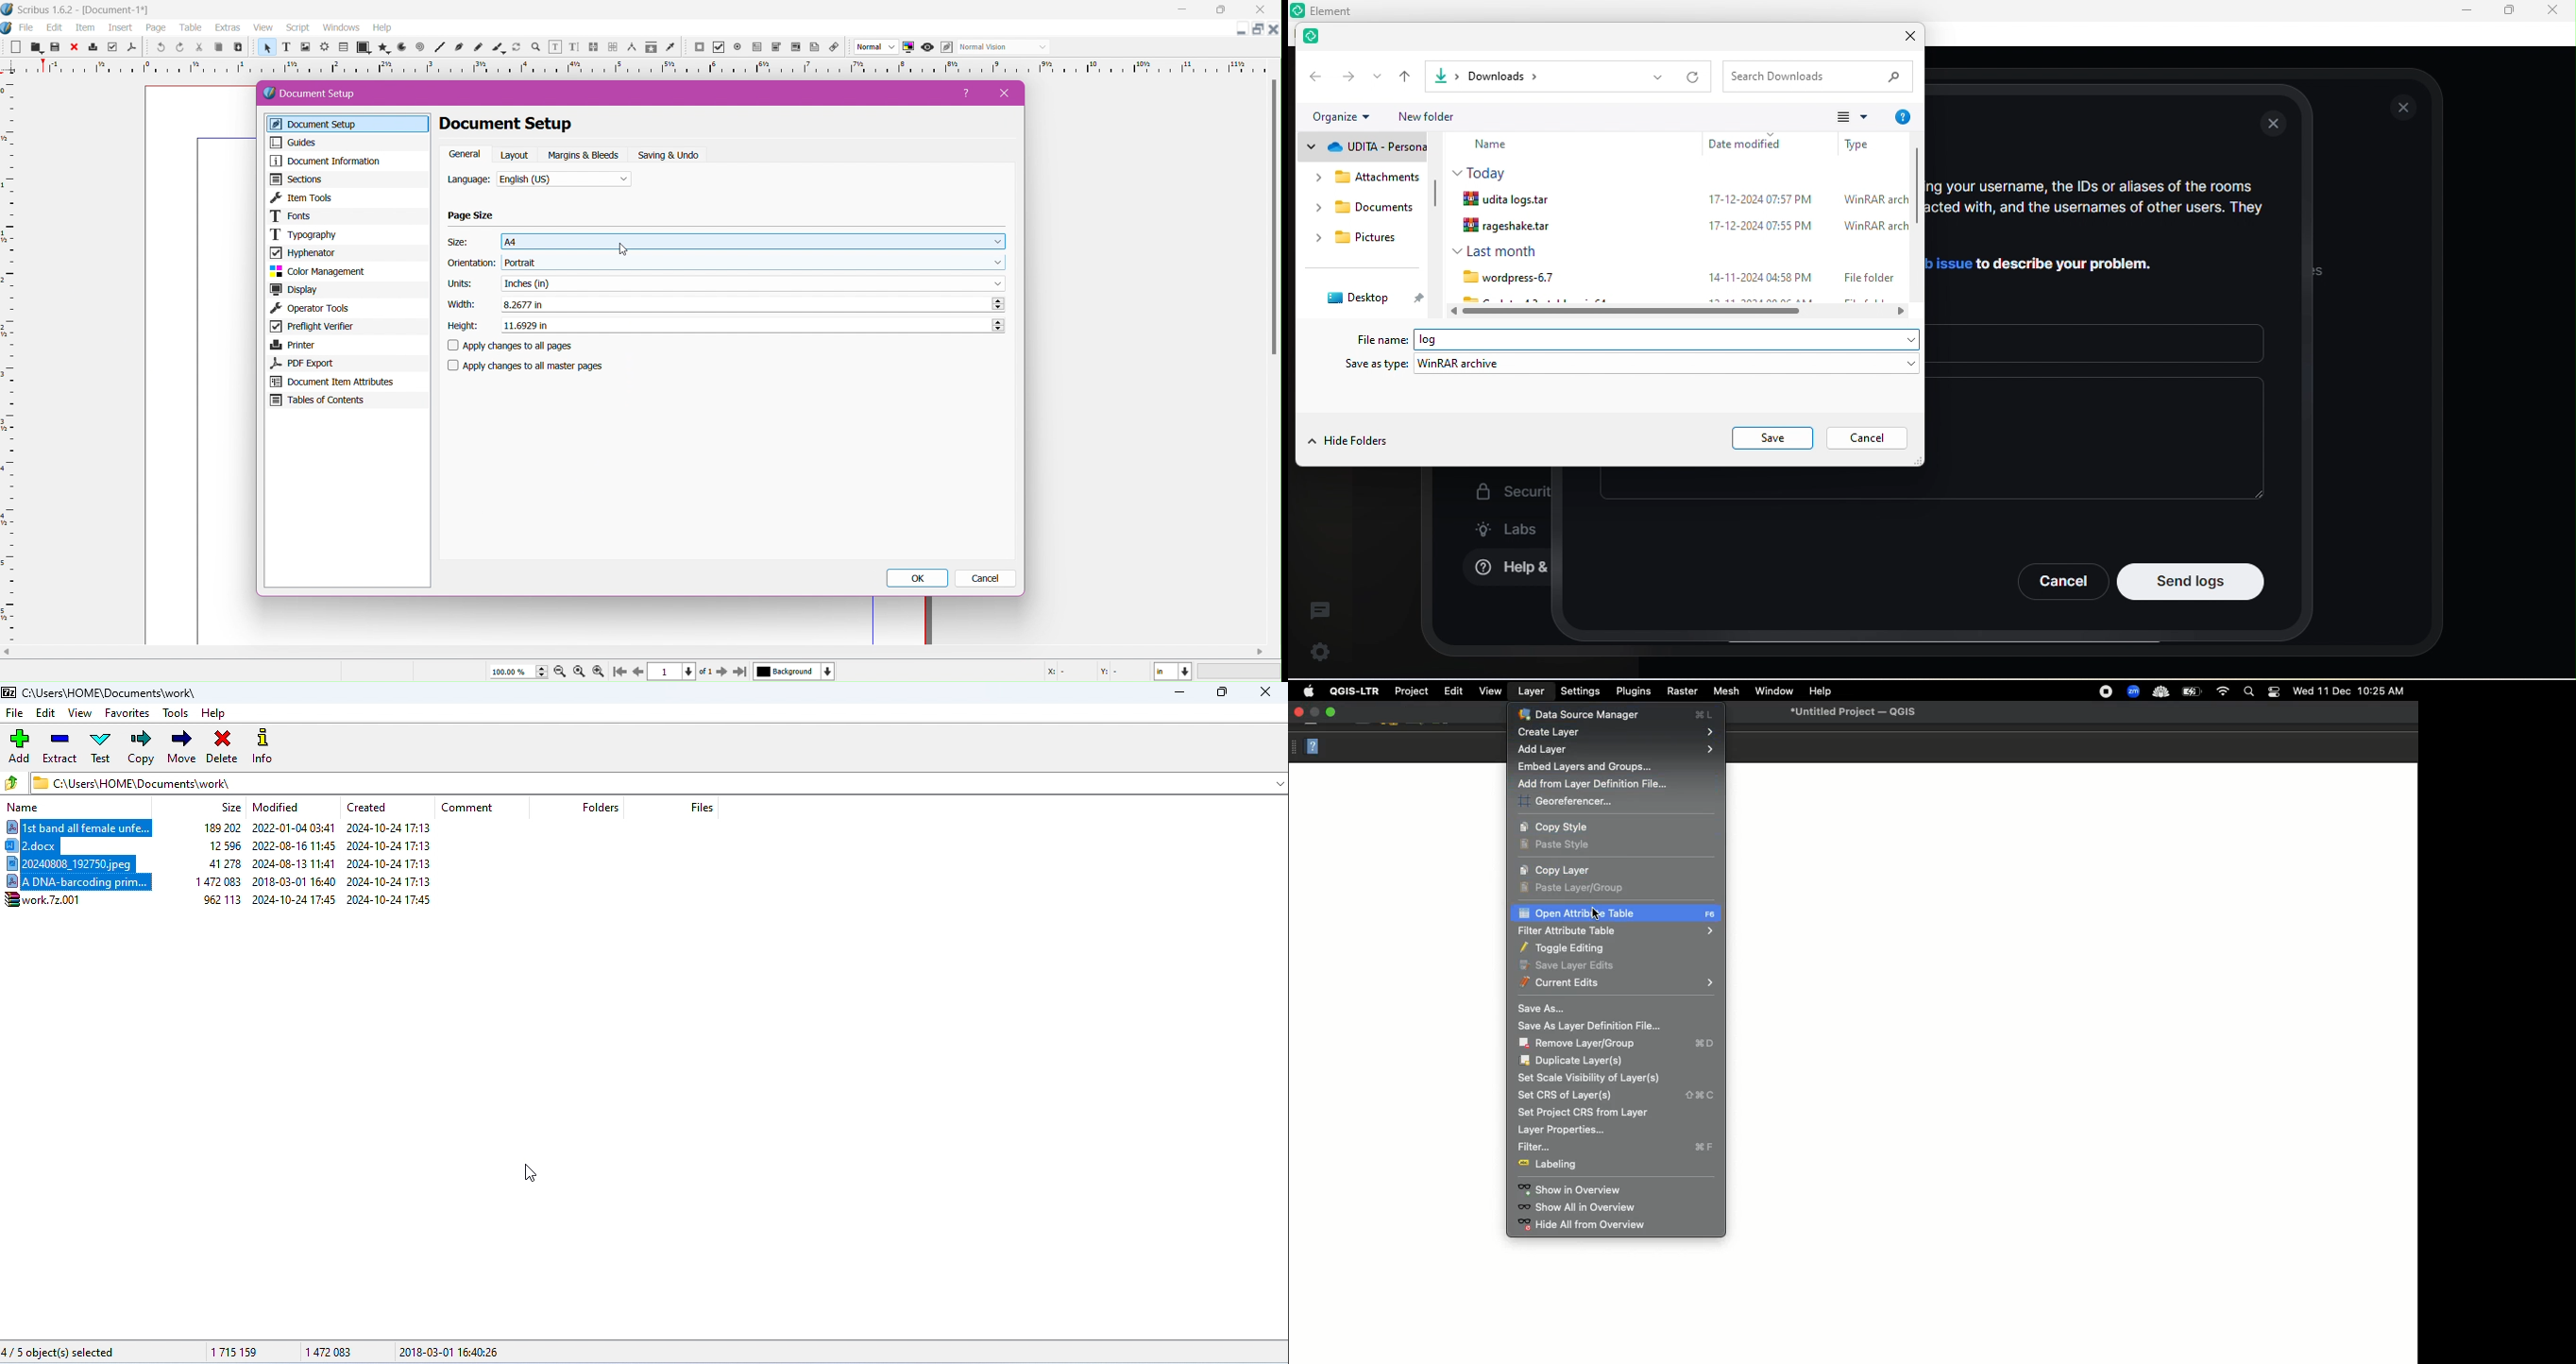 The image size is (2576, 1372). I want to click on go to start page, so click(618, 673).